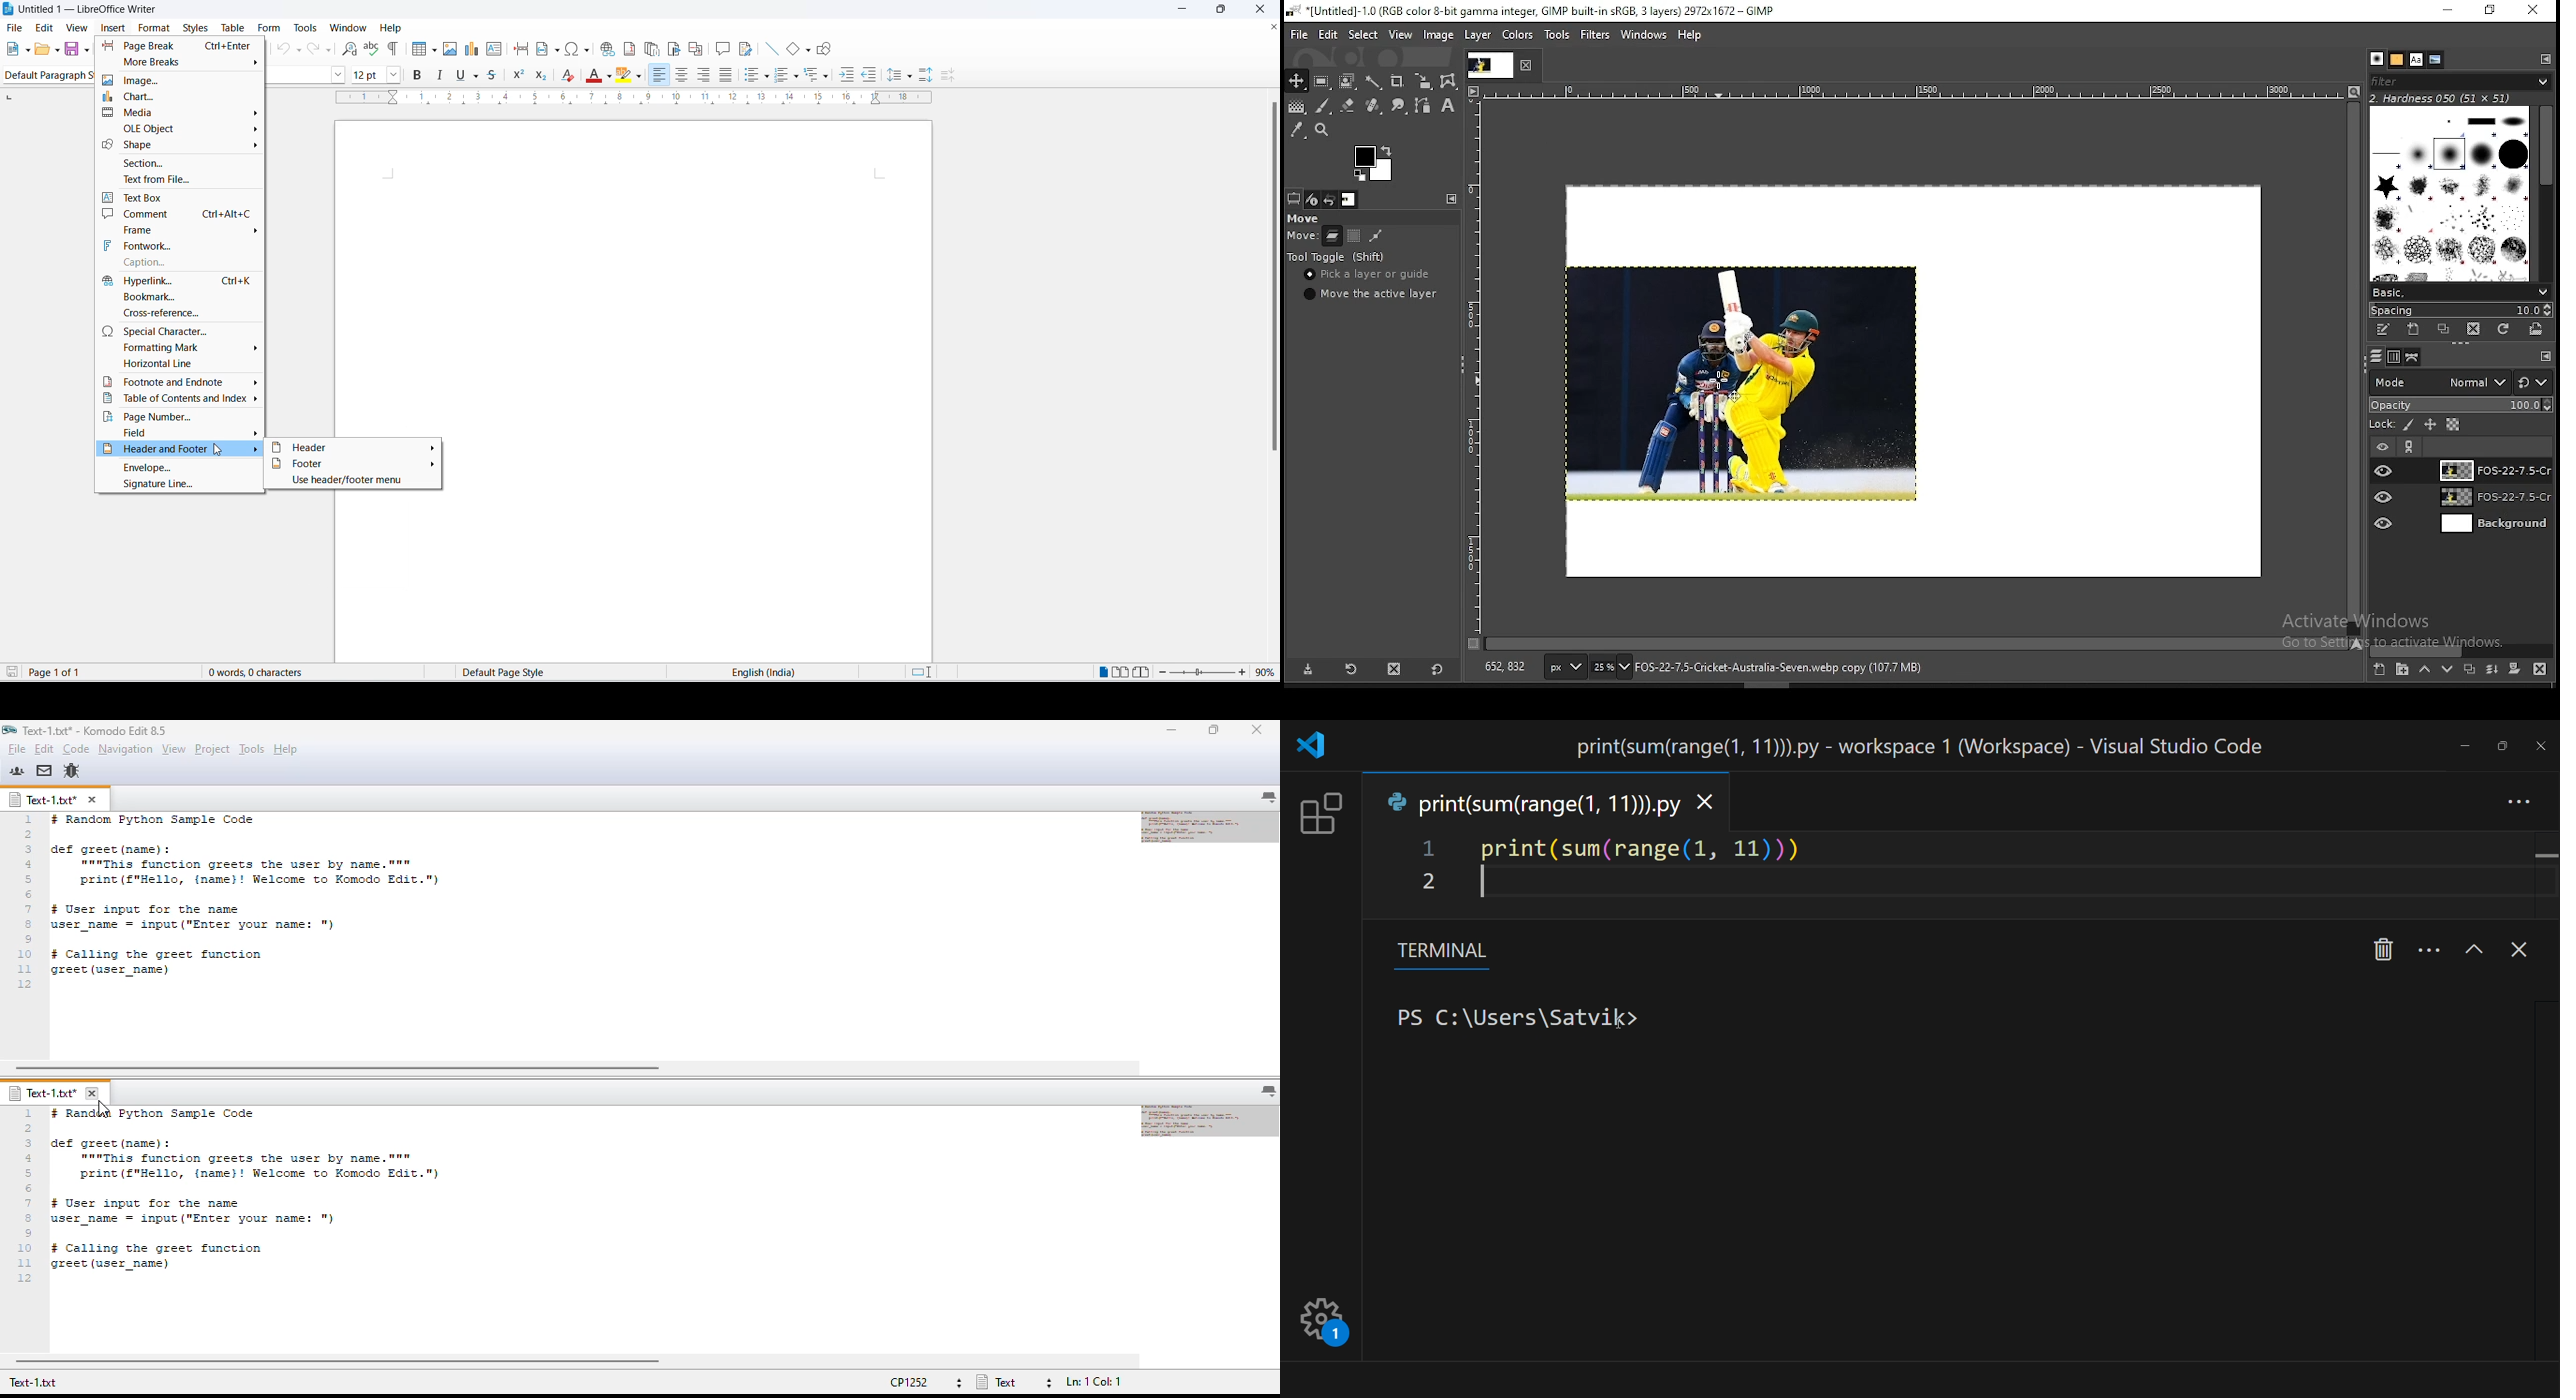  I want to click on tools, so click(306, 26).